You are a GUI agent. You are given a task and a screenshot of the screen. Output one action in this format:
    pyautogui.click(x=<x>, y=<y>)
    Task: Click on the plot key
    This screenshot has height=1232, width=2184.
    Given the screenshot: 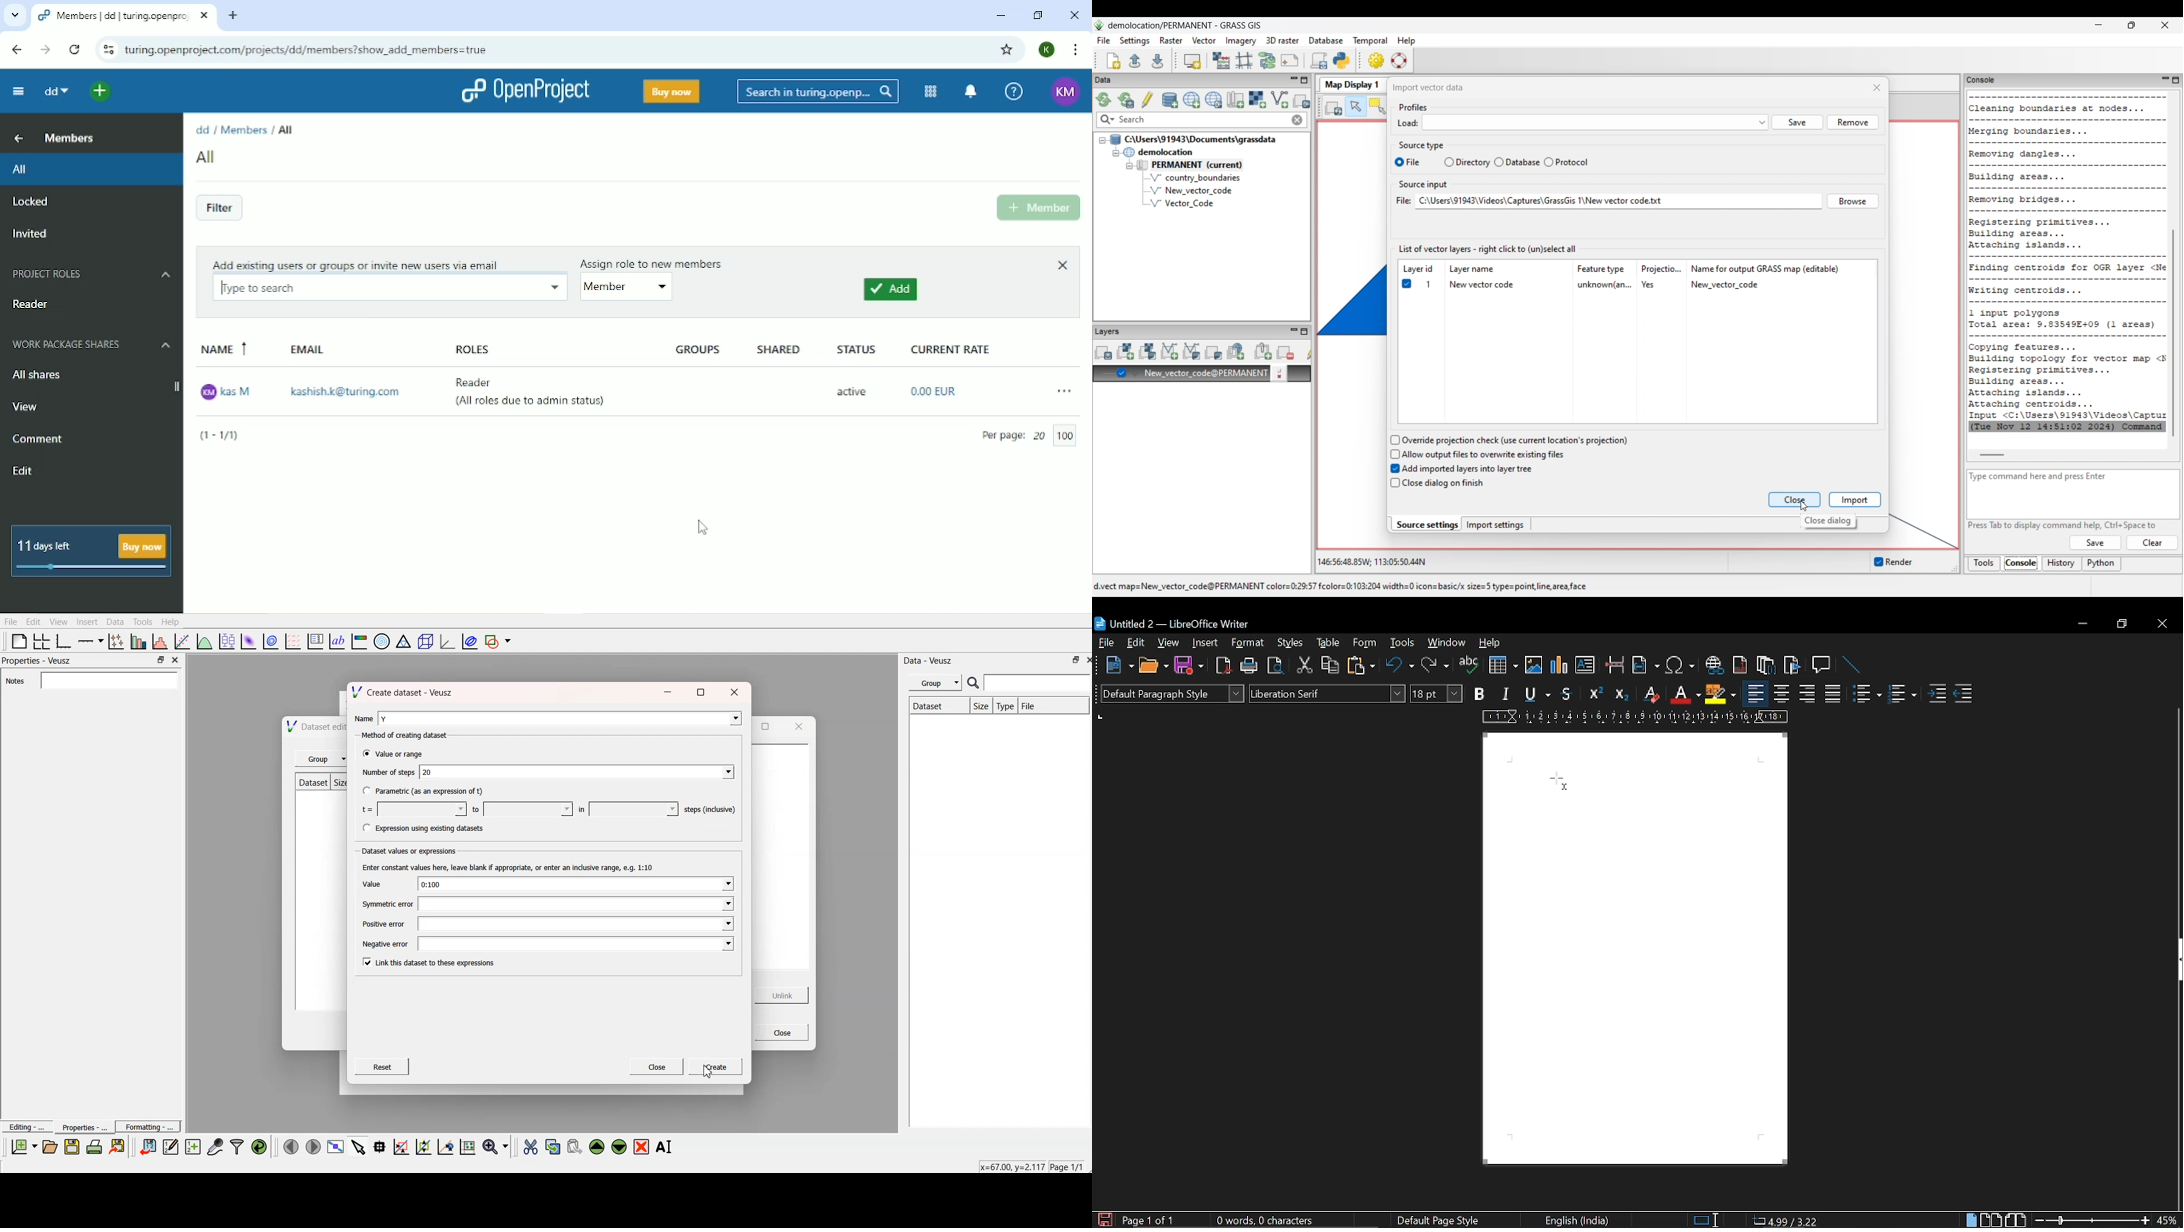 What is the action you would take?
    pyautogui.click(x=316, y=640)
    